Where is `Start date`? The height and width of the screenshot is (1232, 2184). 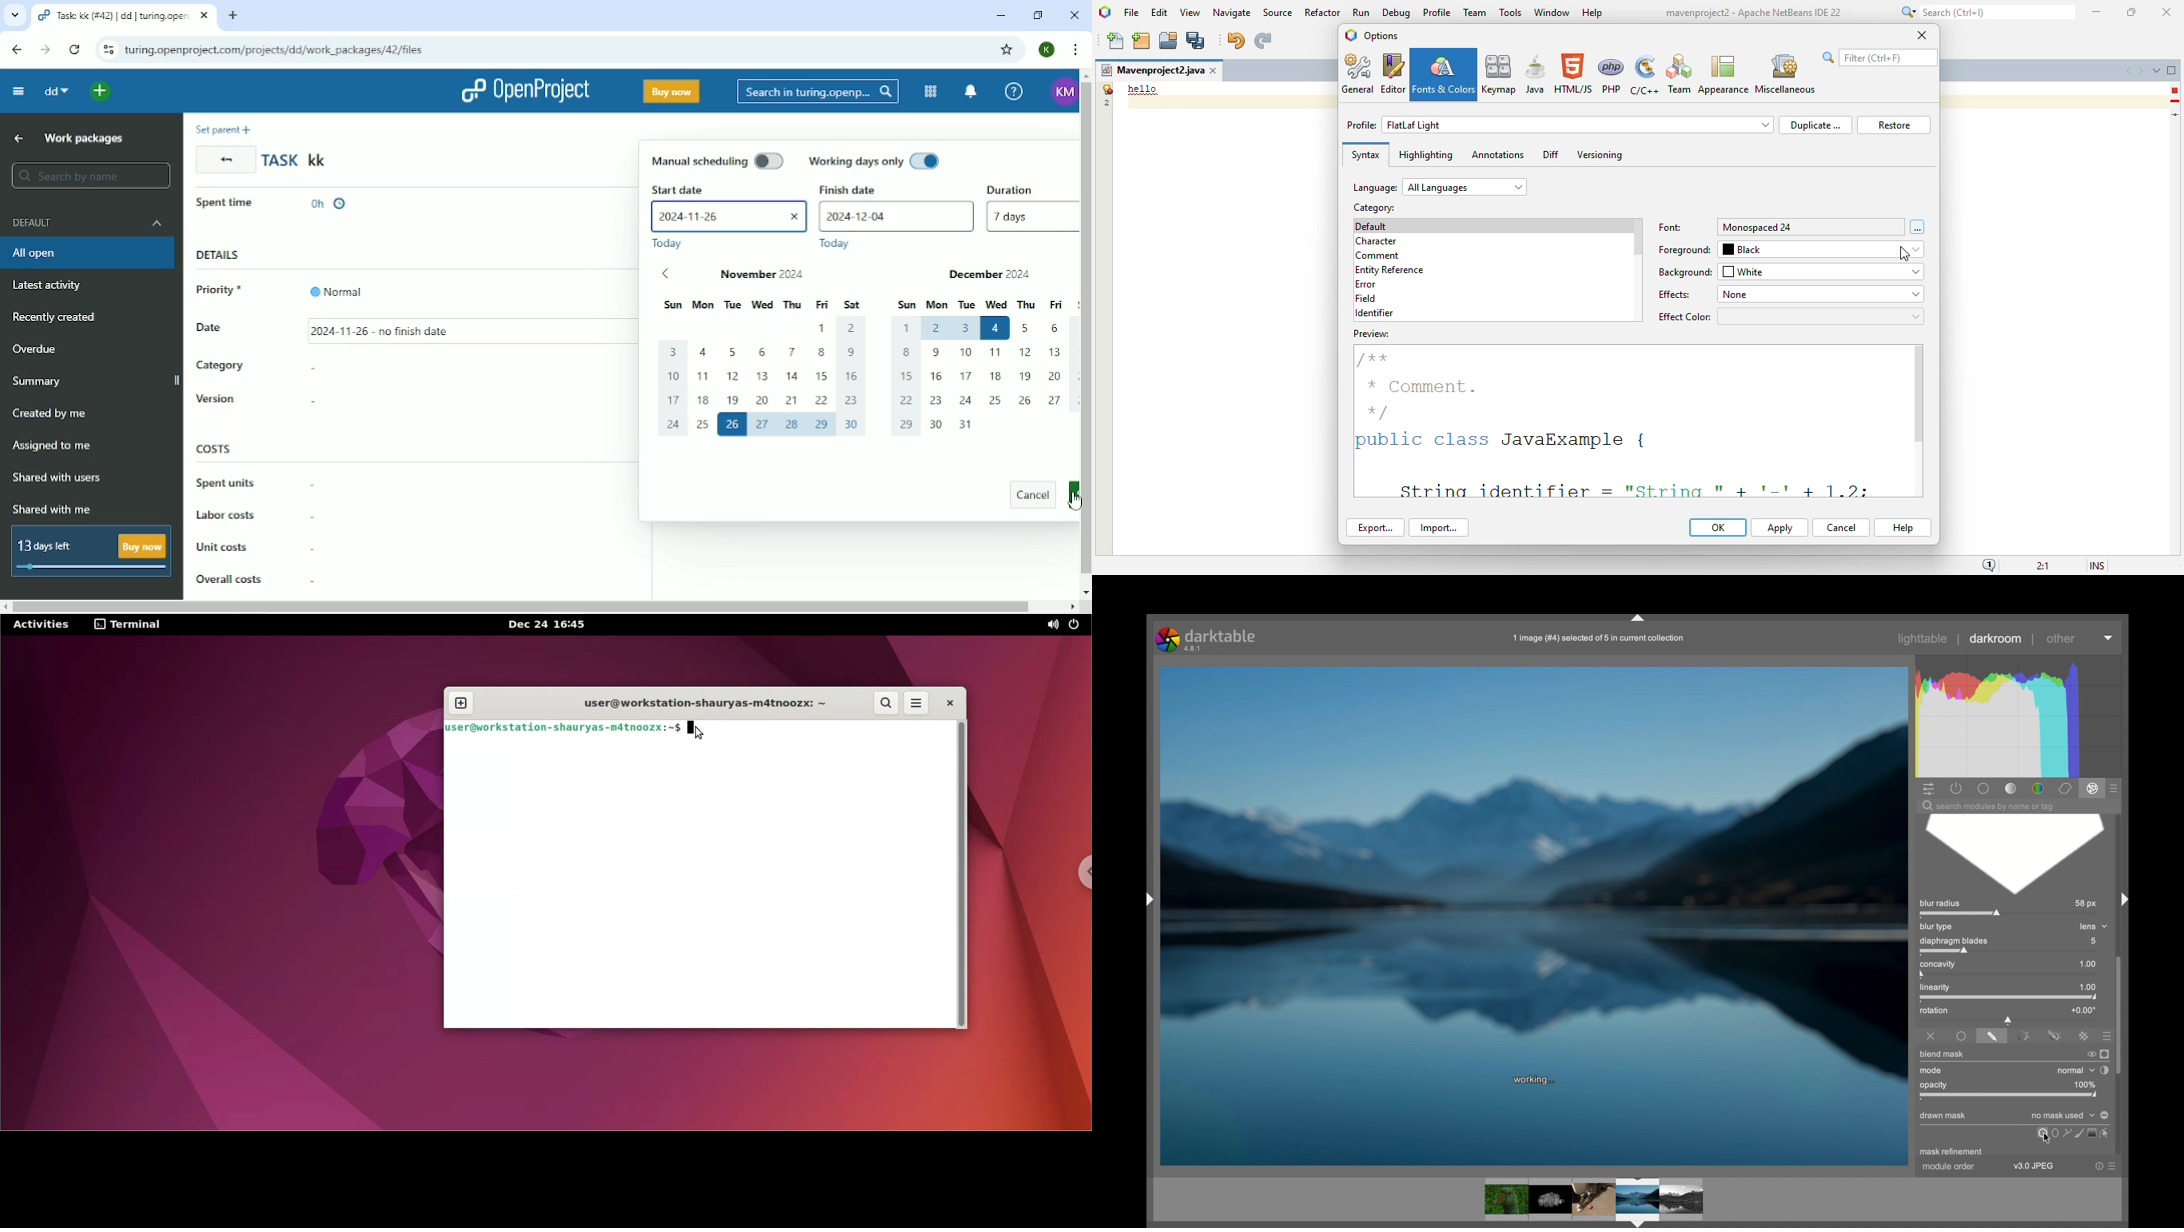 Start date is located at coordinates (726, 189).